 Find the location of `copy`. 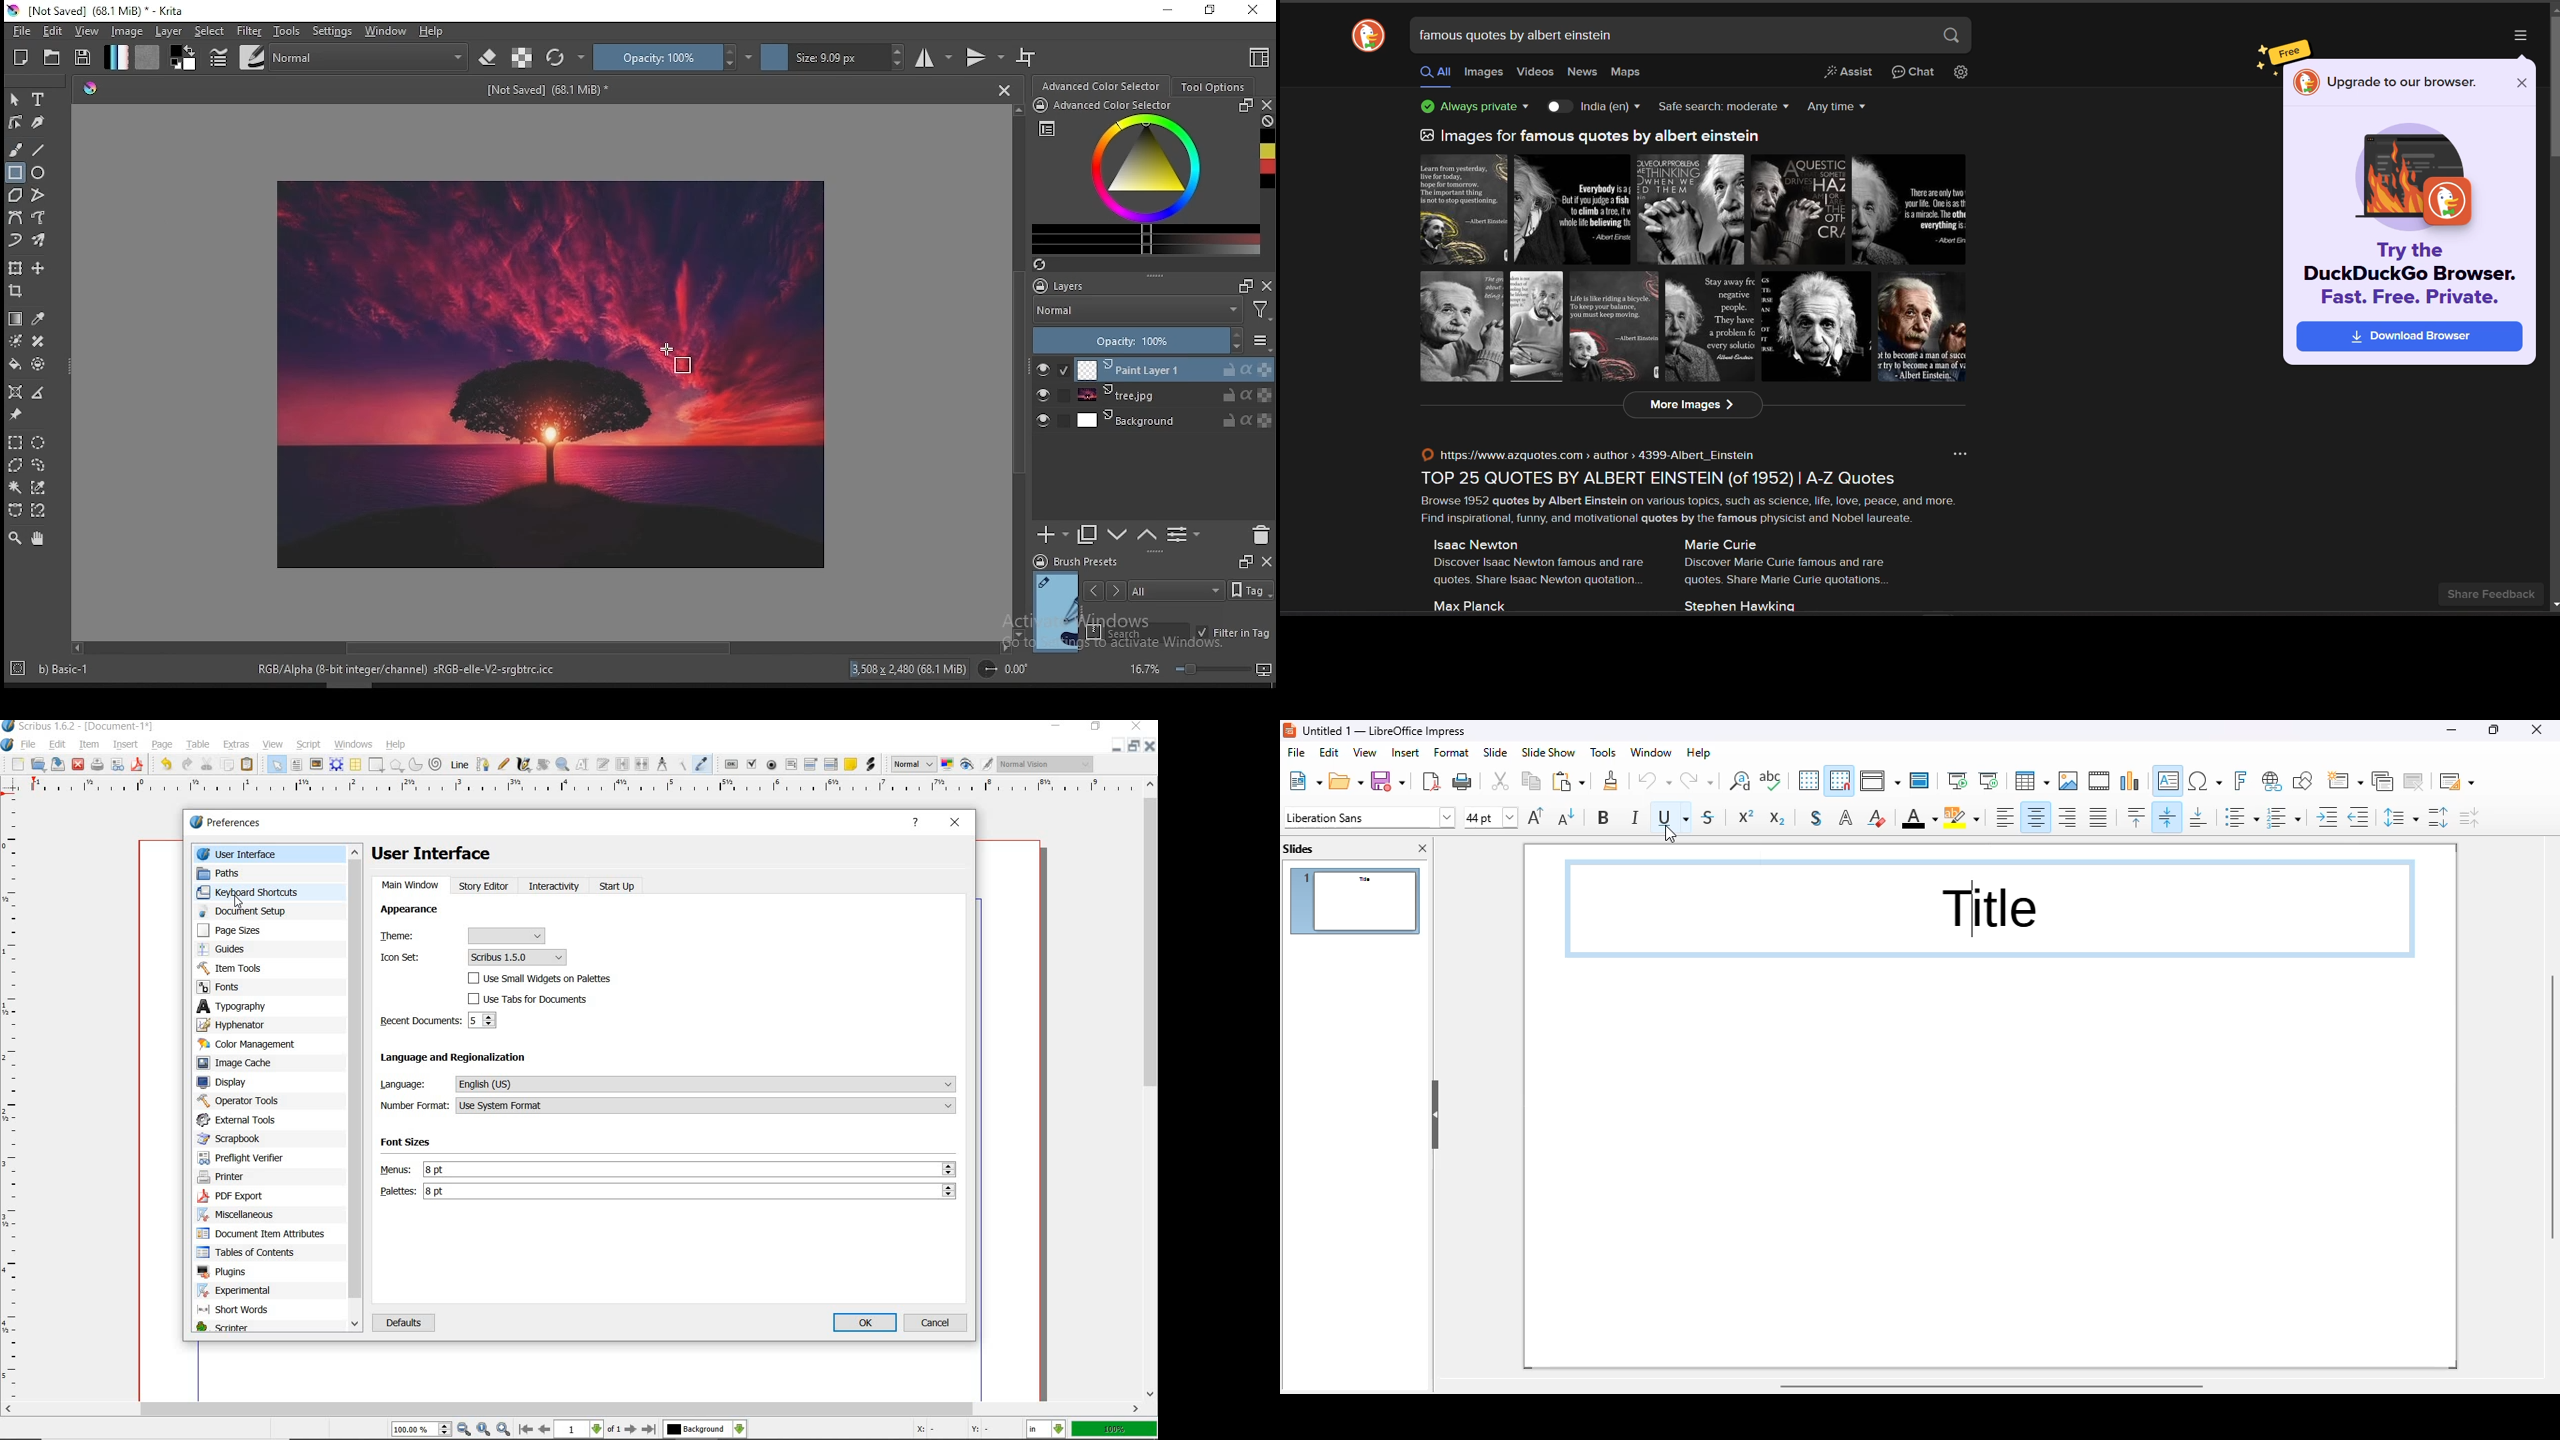

copy is located at coordinates (1531, 781).